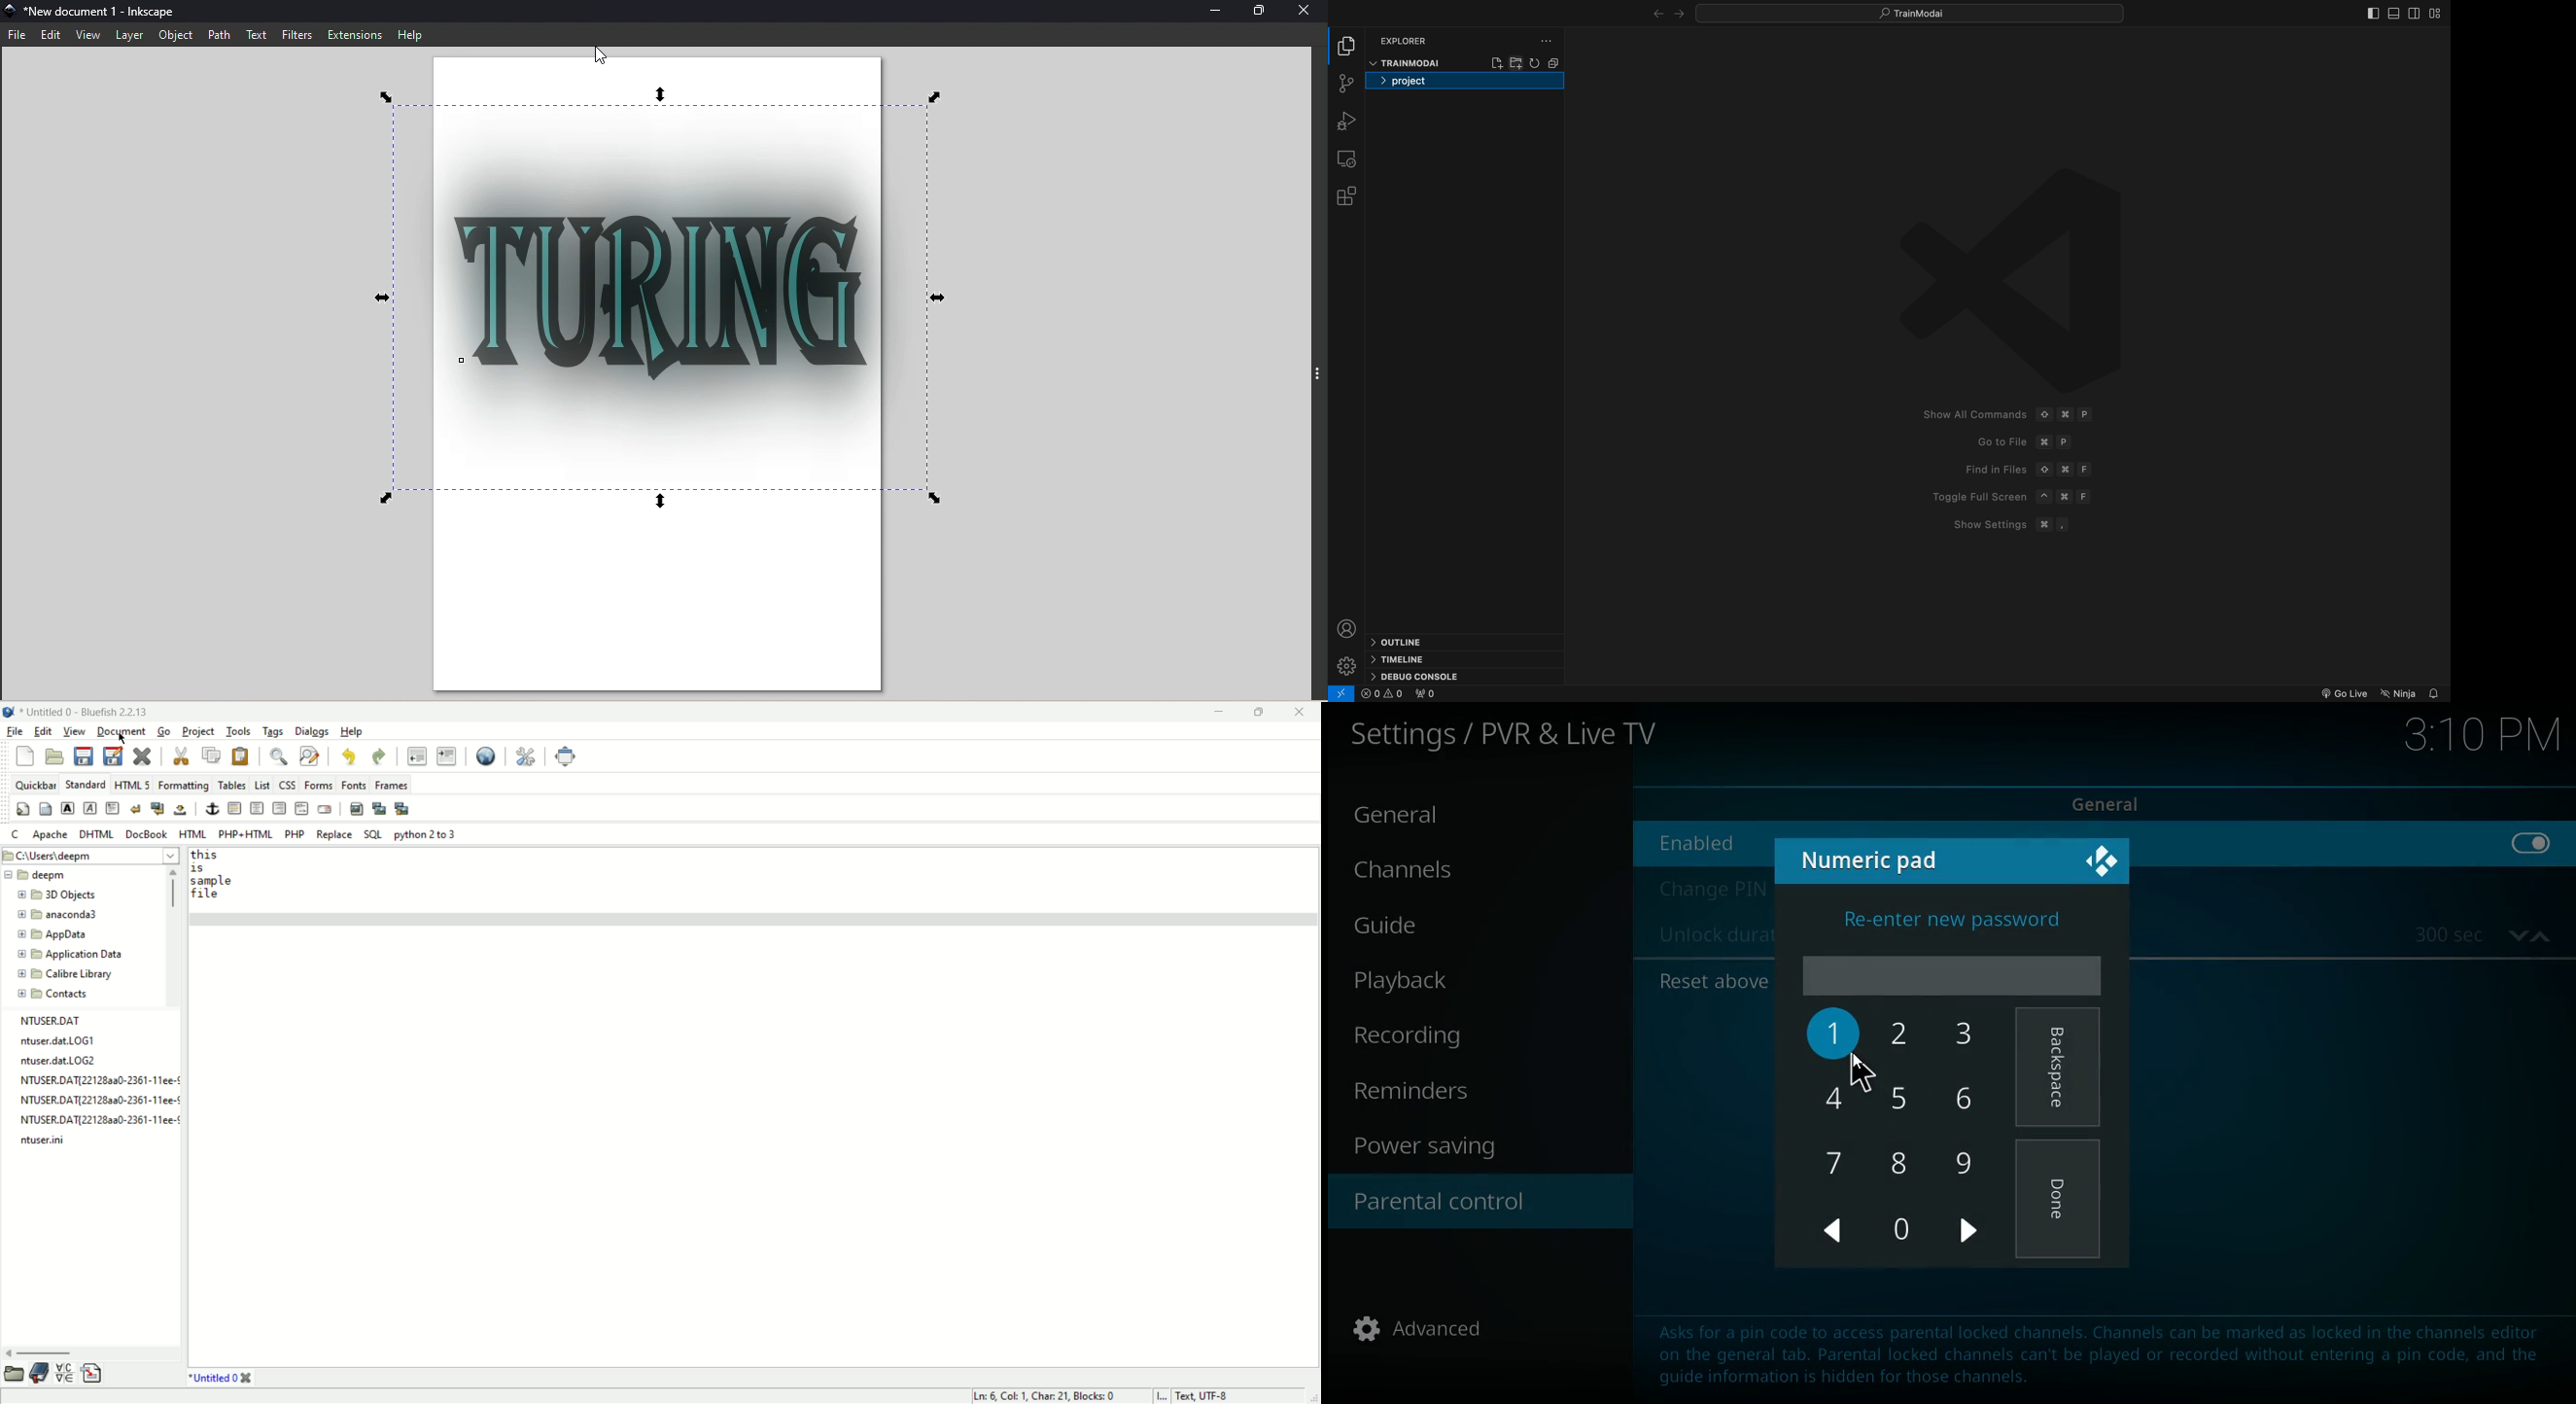  I want to click on app data, so click(52, 935).